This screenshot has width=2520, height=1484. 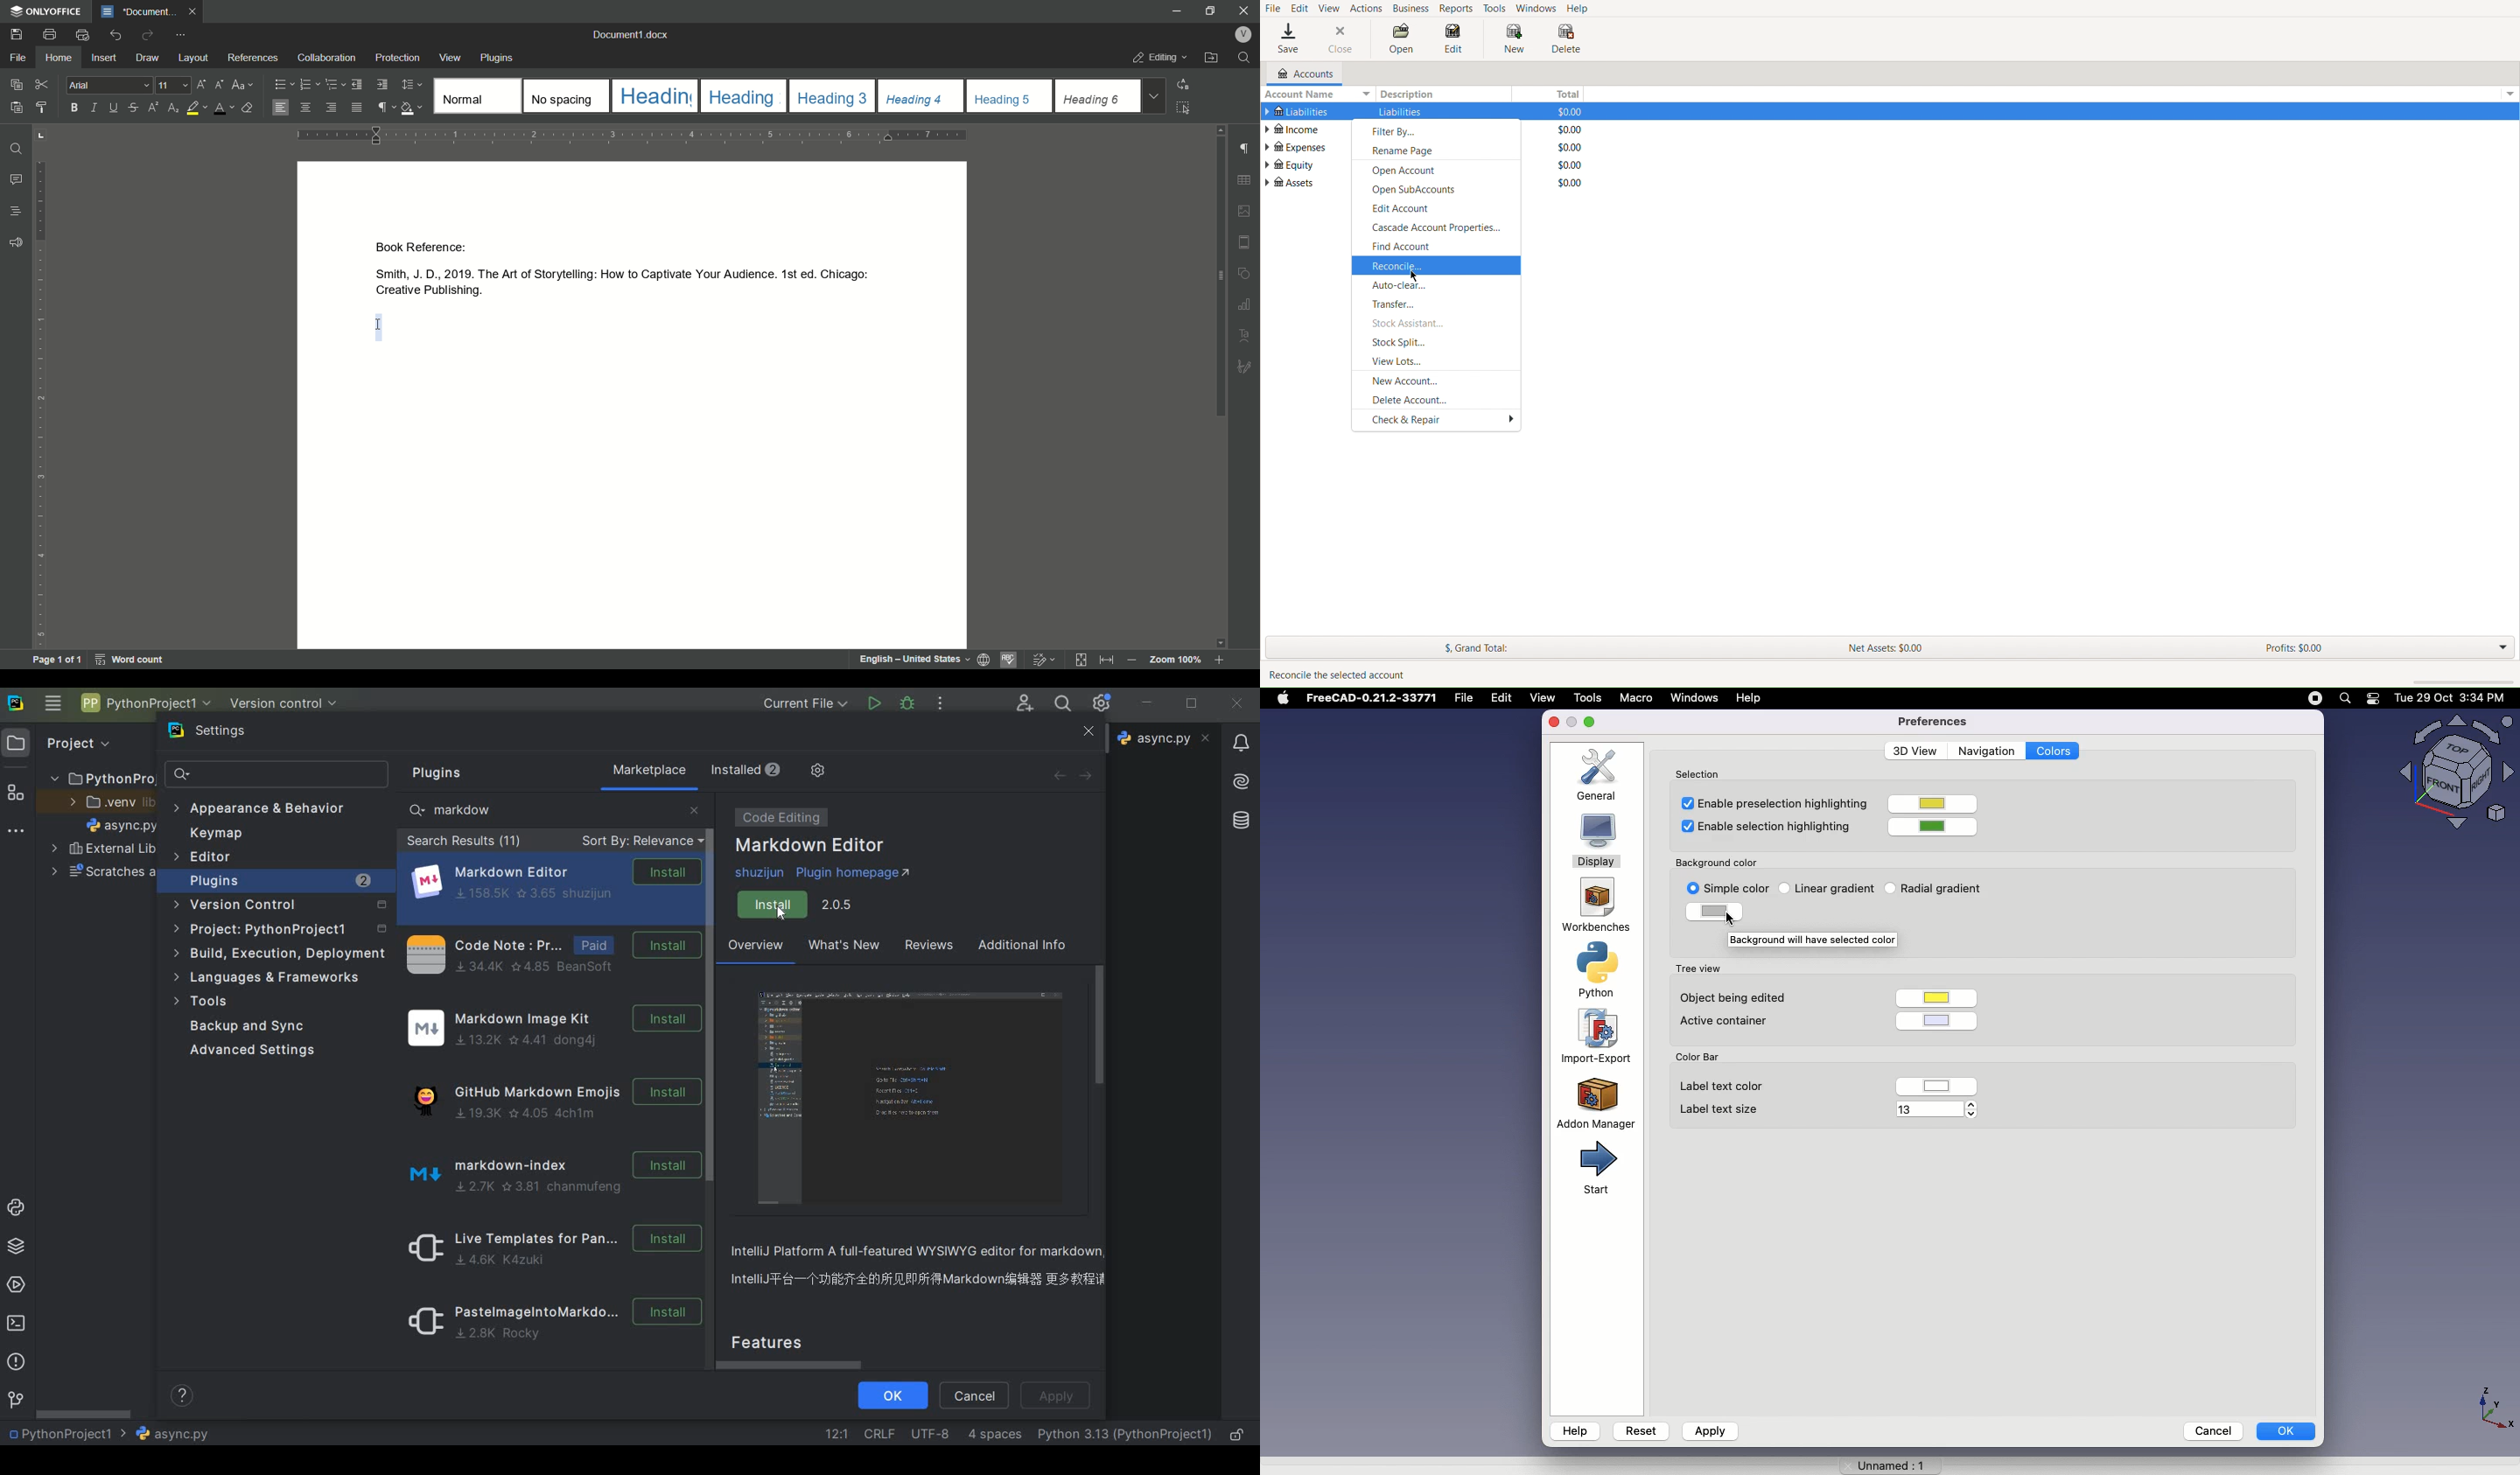 I want to click on close, so click(x=195, y=10).